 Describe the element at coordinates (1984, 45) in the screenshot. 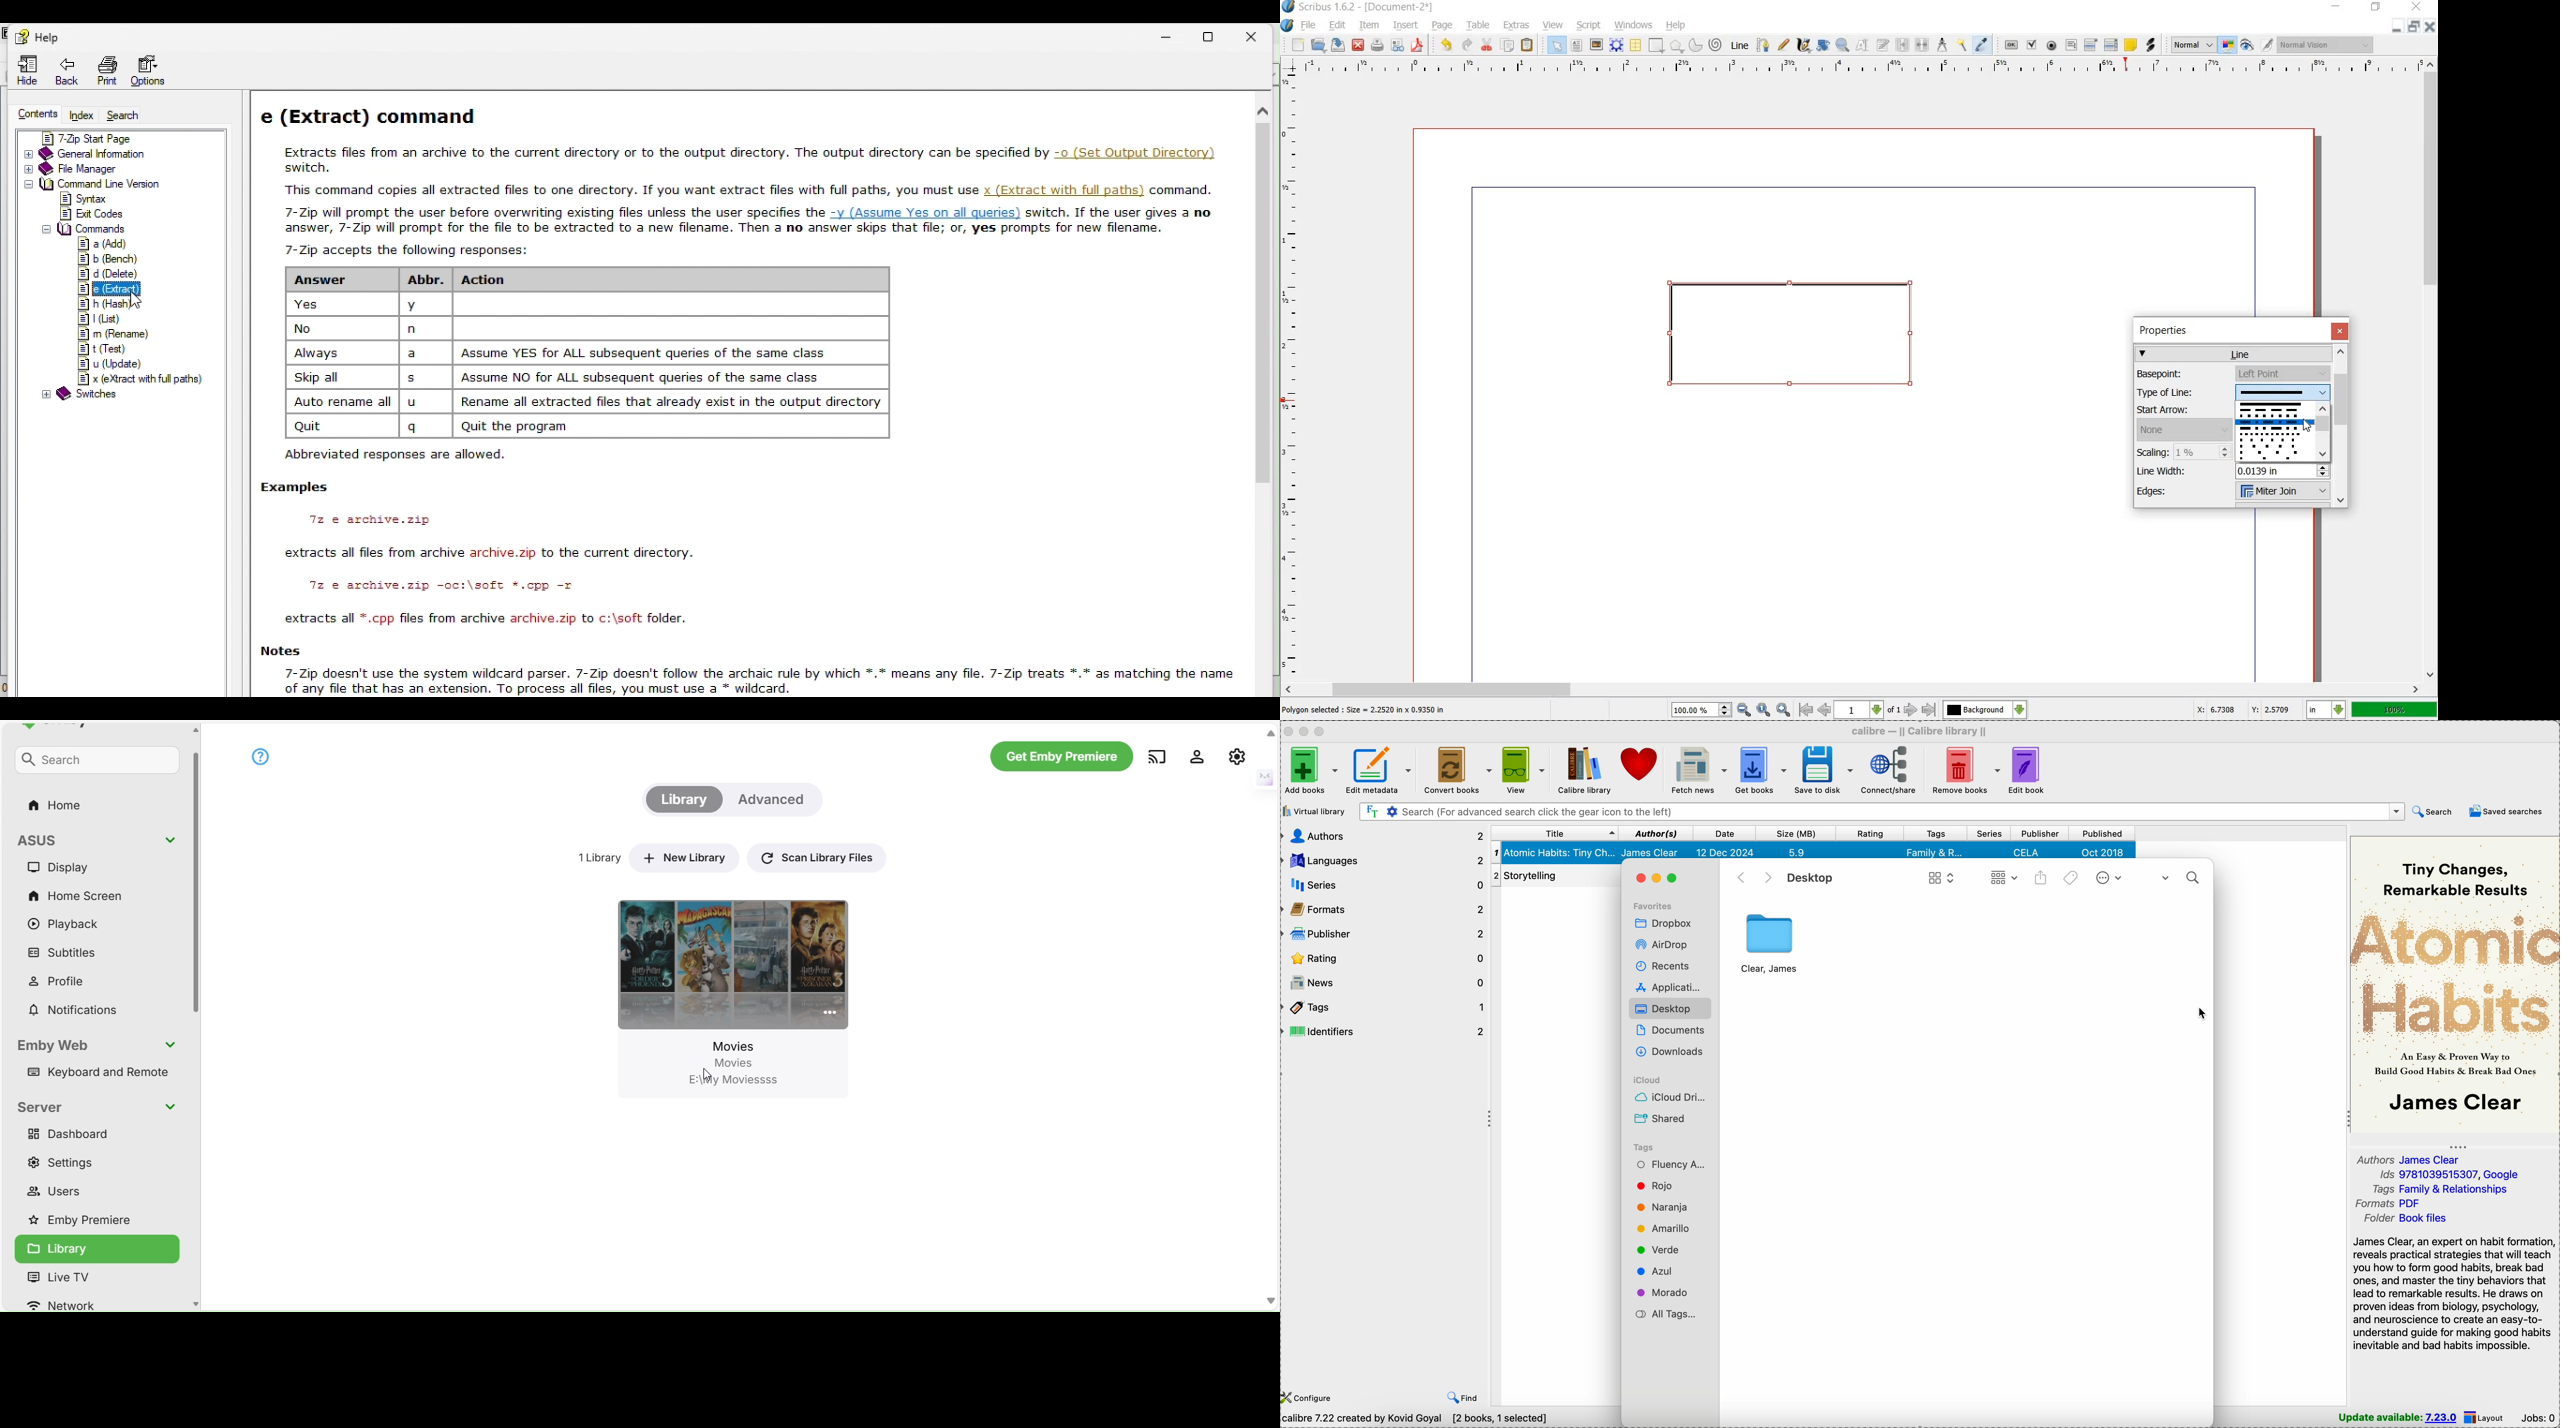

I see `EYE DROPPER` at that location.